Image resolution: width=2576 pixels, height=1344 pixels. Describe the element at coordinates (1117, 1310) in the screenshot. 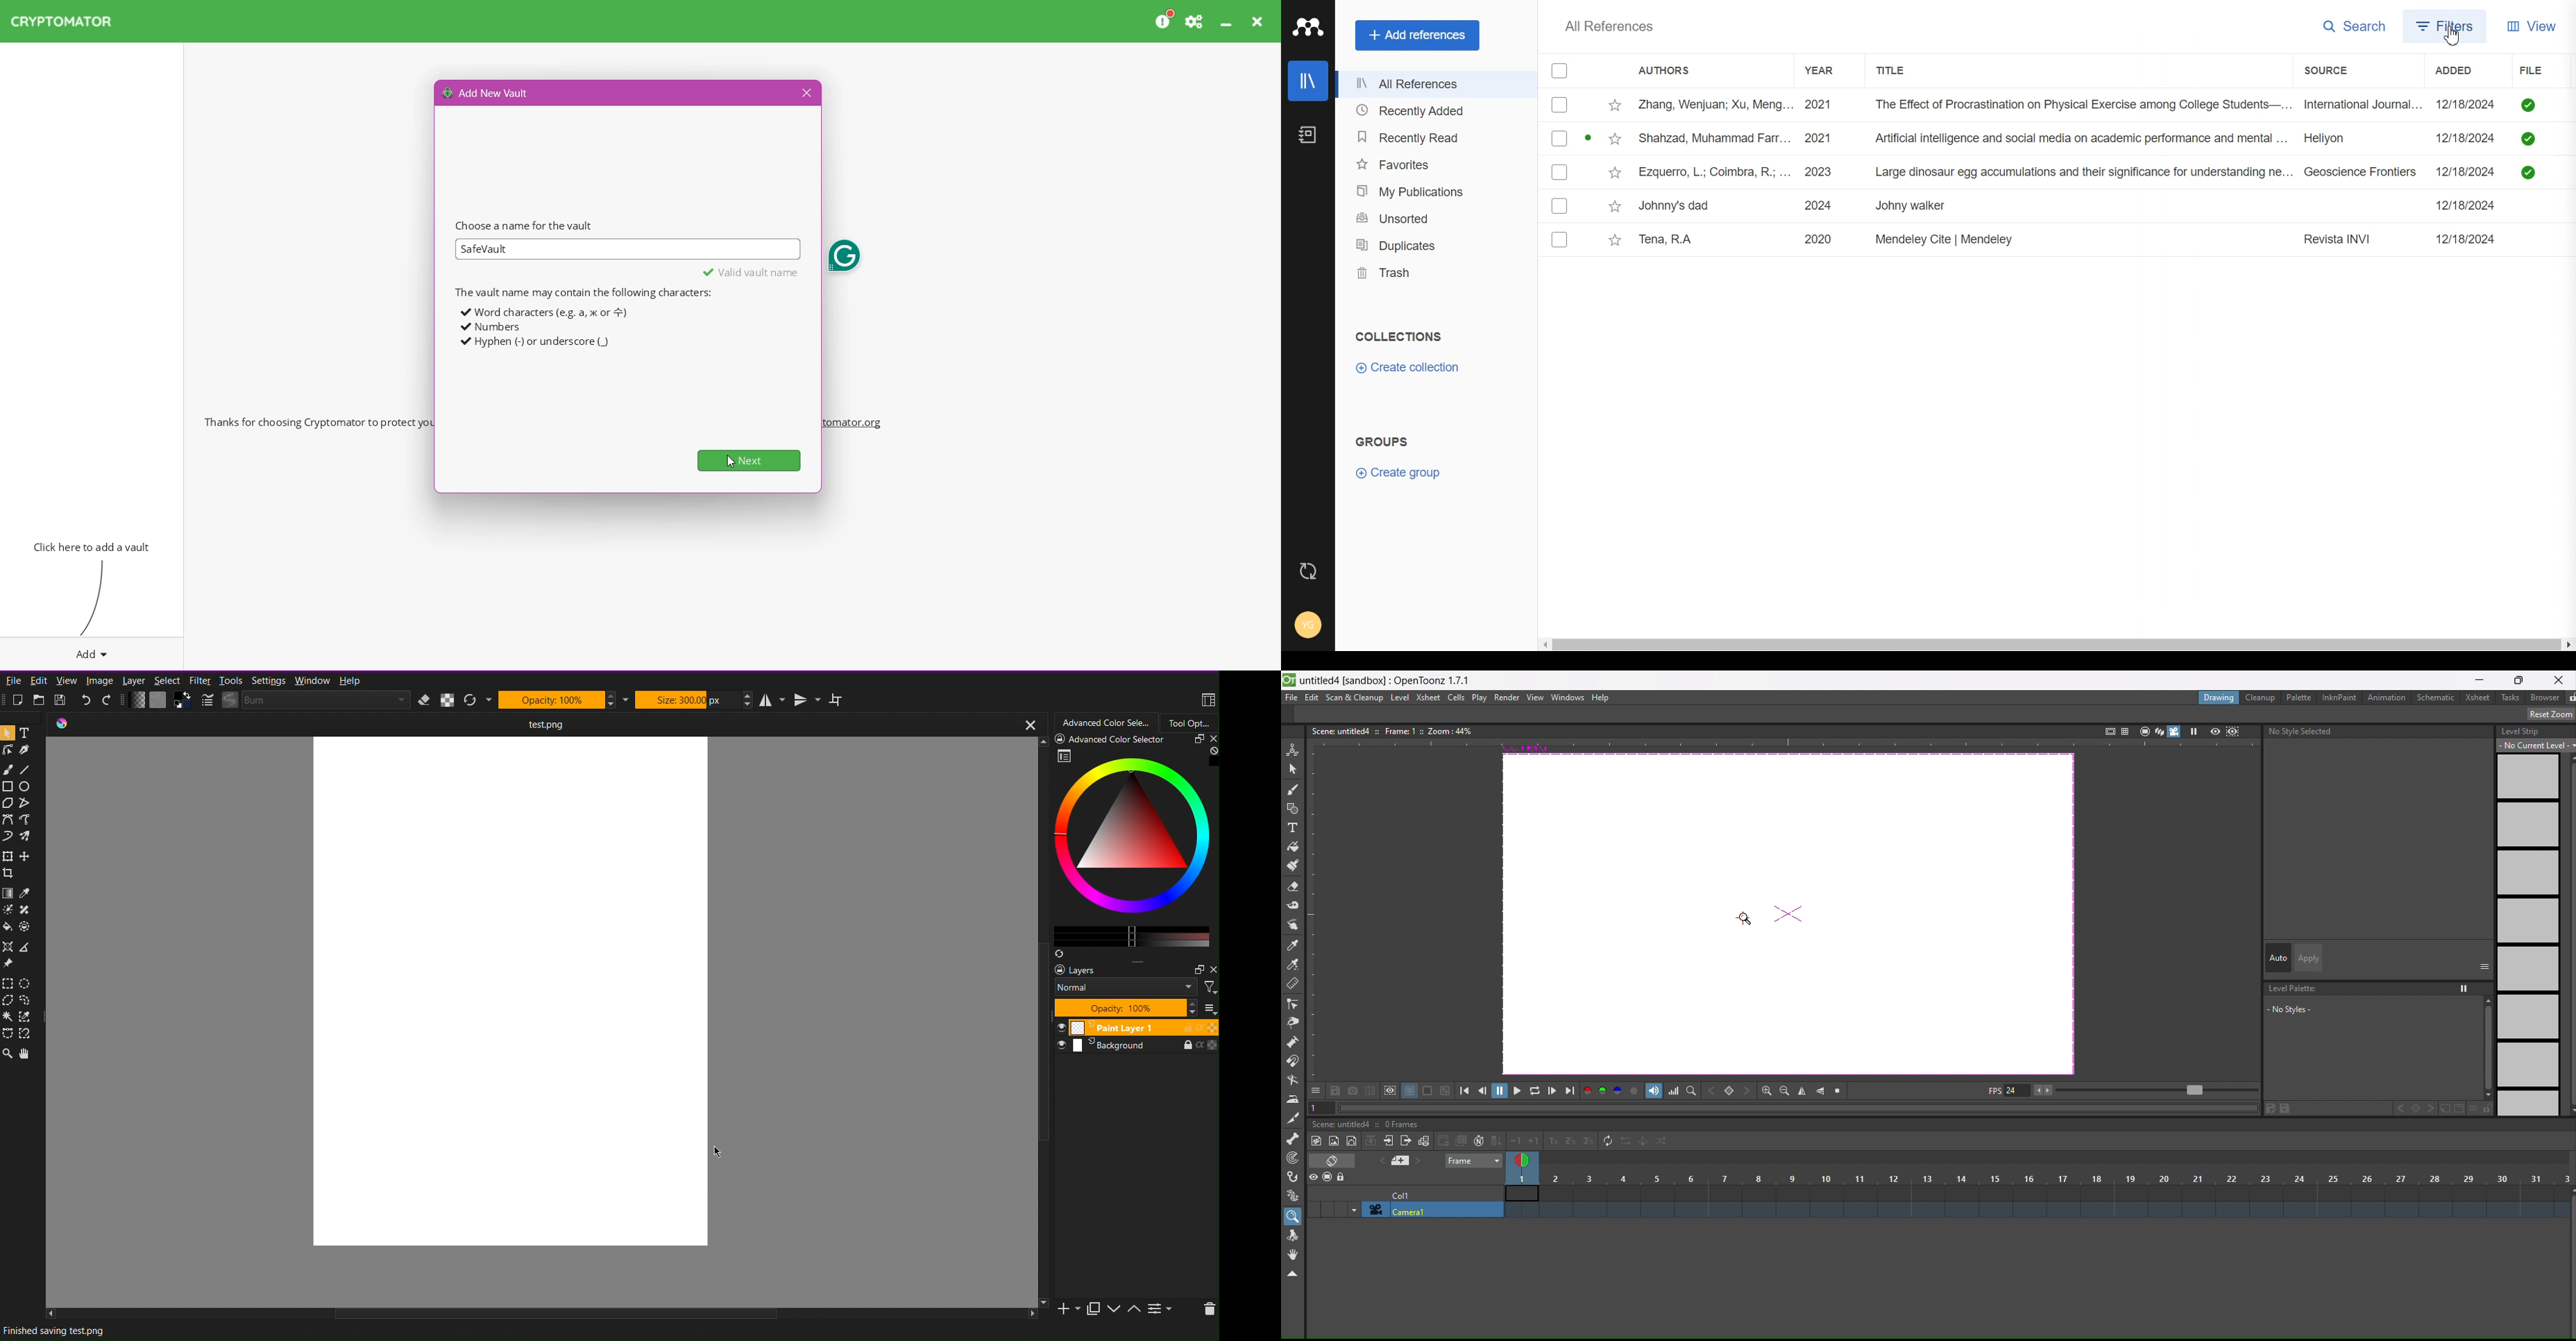

I see `Slide Options` at that location.